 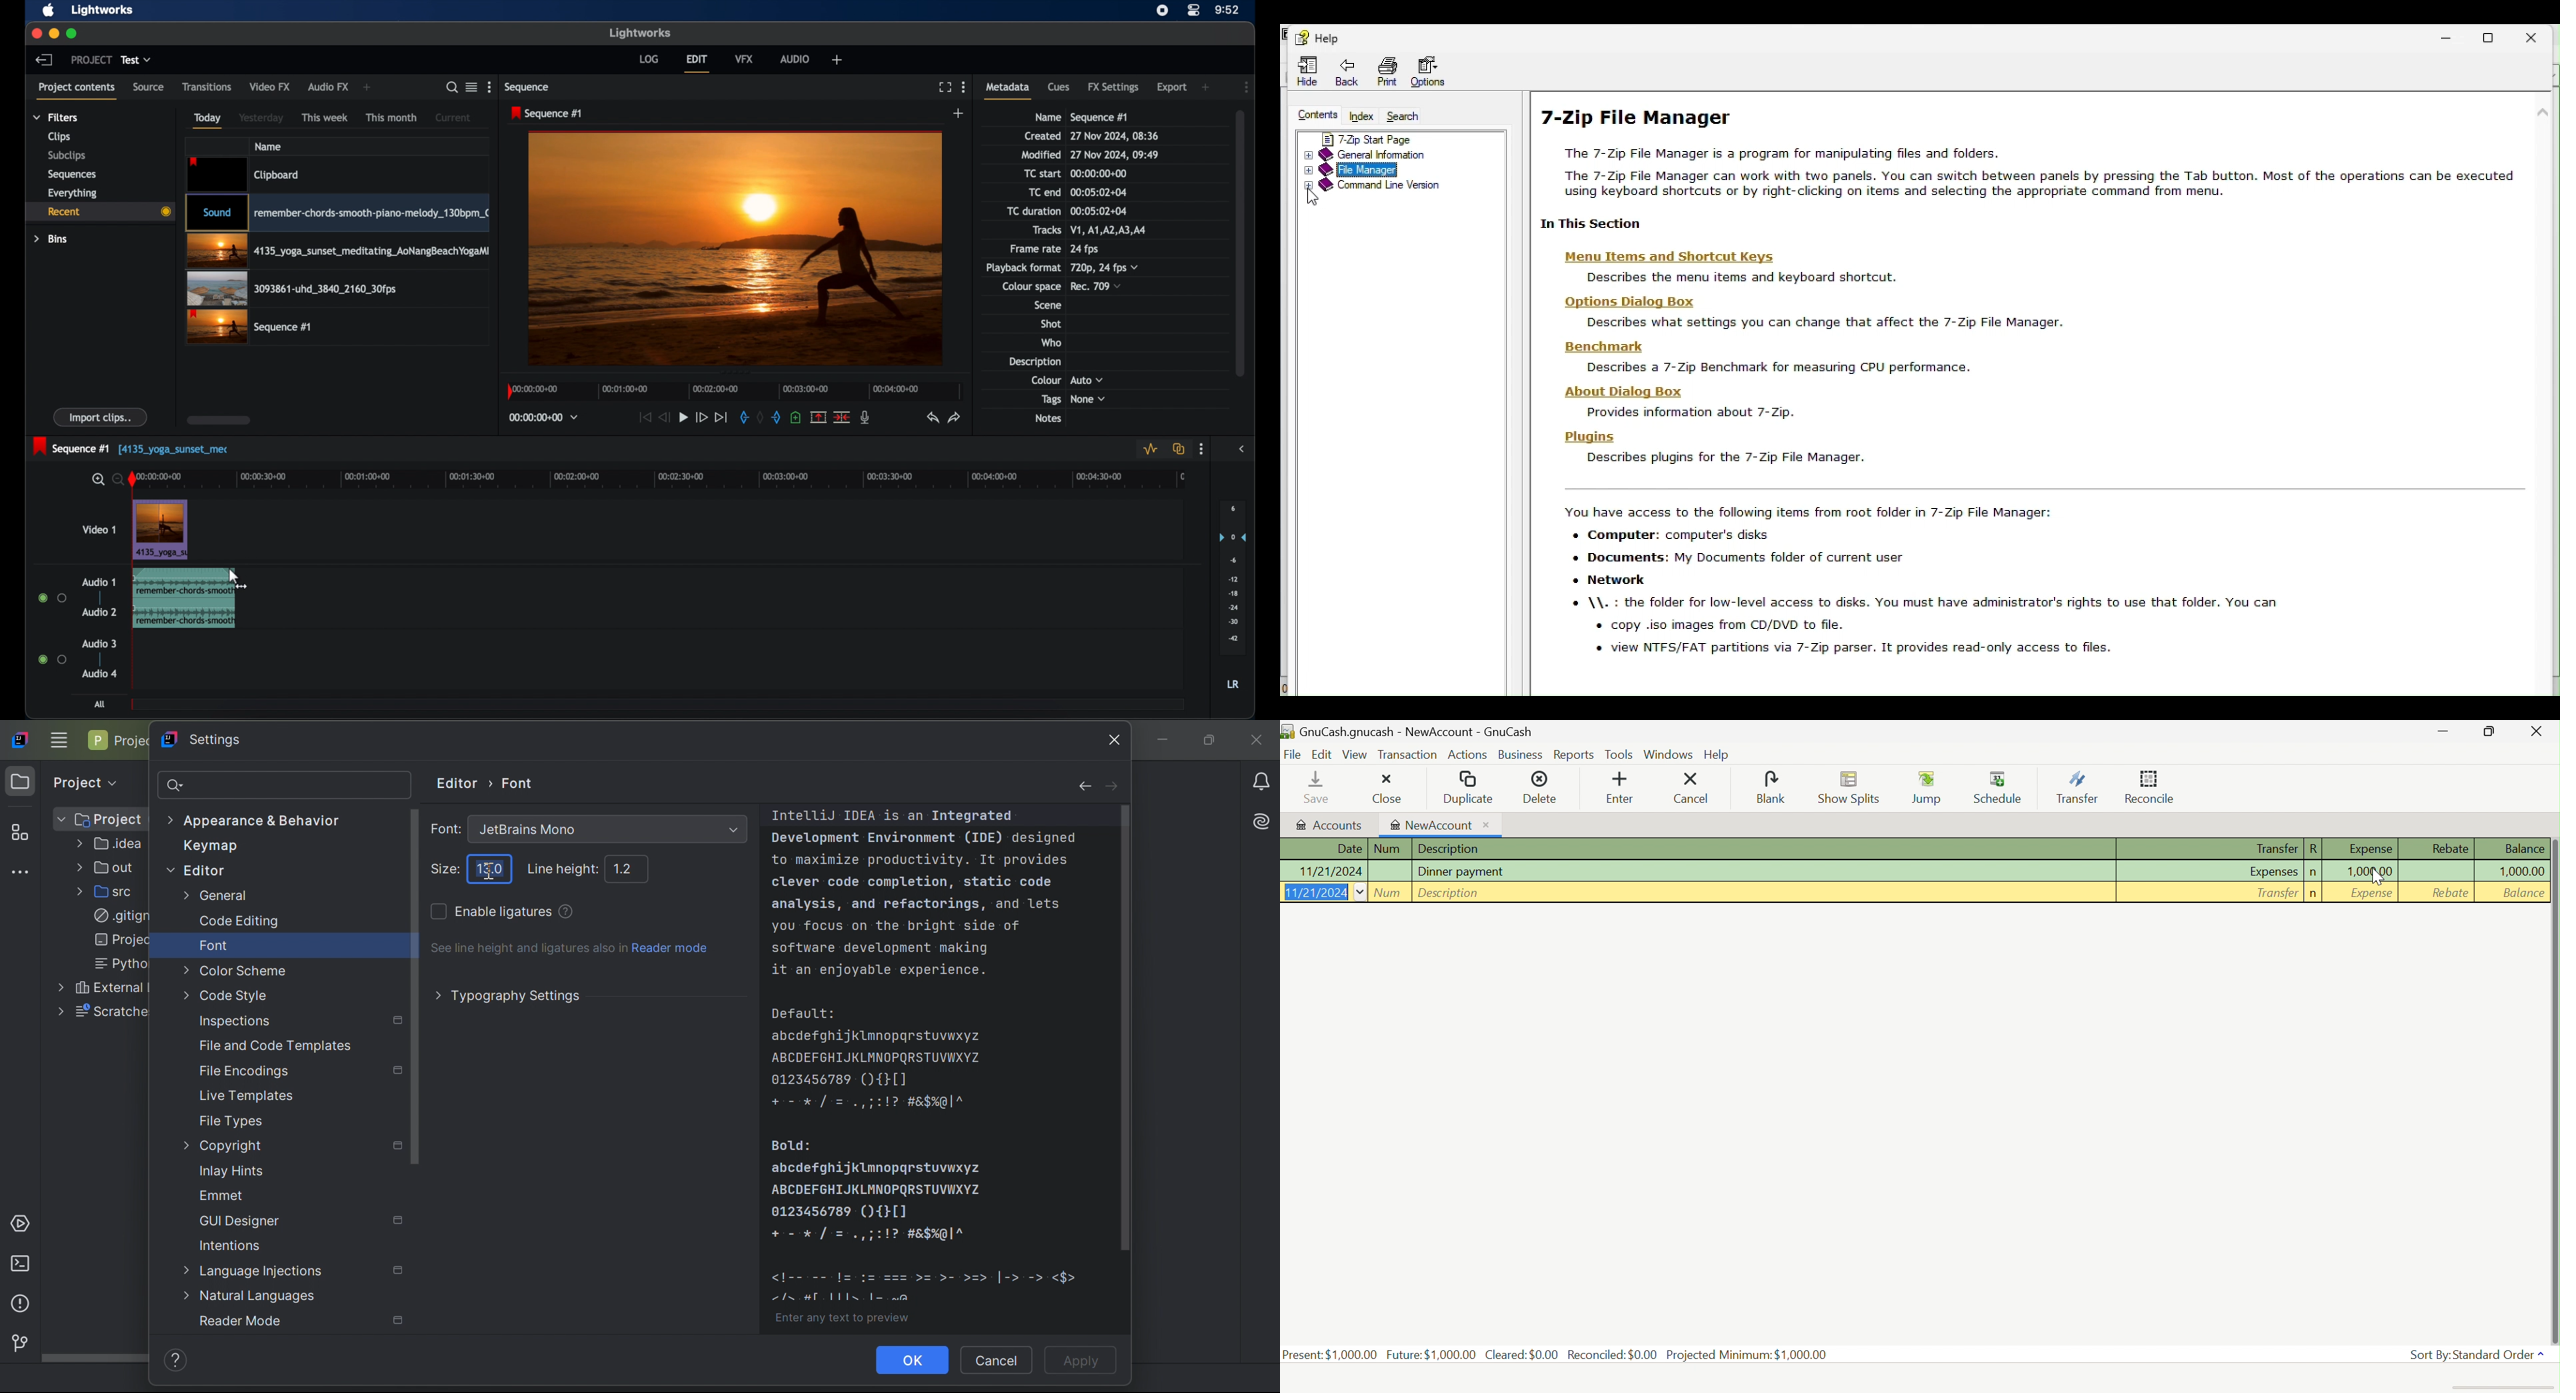 What do you see at coordinates (837, 60) in the screenshot?
I see `add` at bounding box center [837, 60].